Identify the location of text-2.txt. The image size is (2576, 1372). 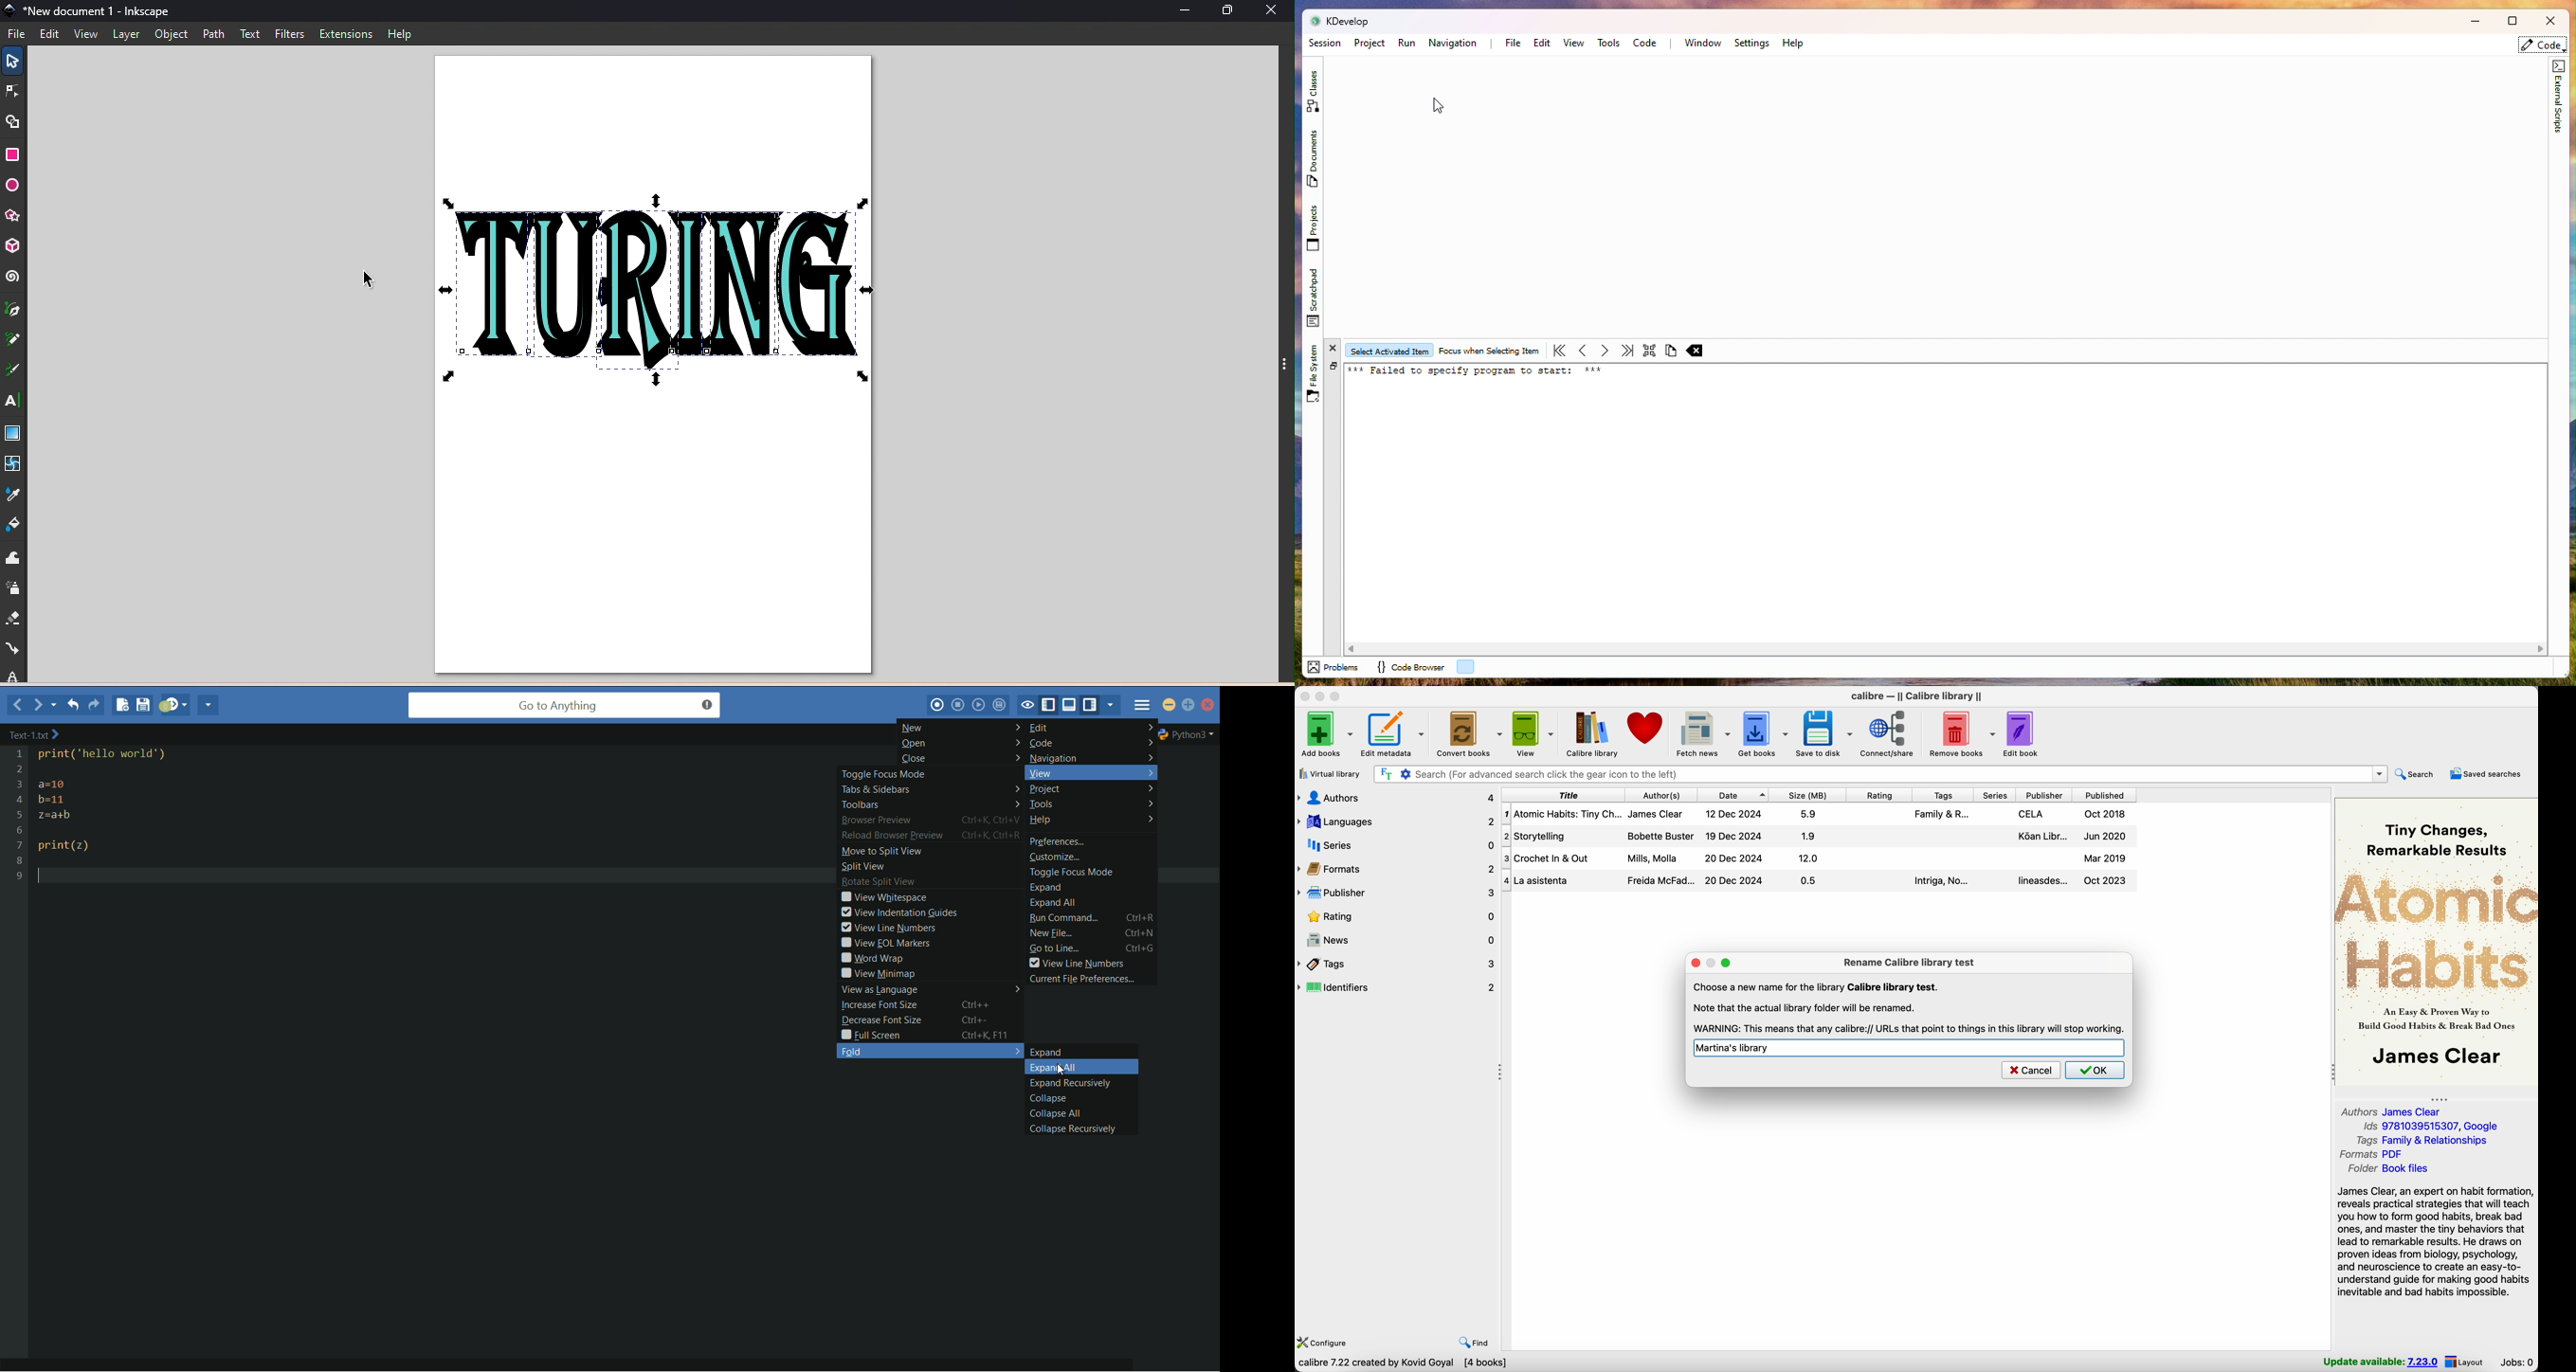
(34, 735).